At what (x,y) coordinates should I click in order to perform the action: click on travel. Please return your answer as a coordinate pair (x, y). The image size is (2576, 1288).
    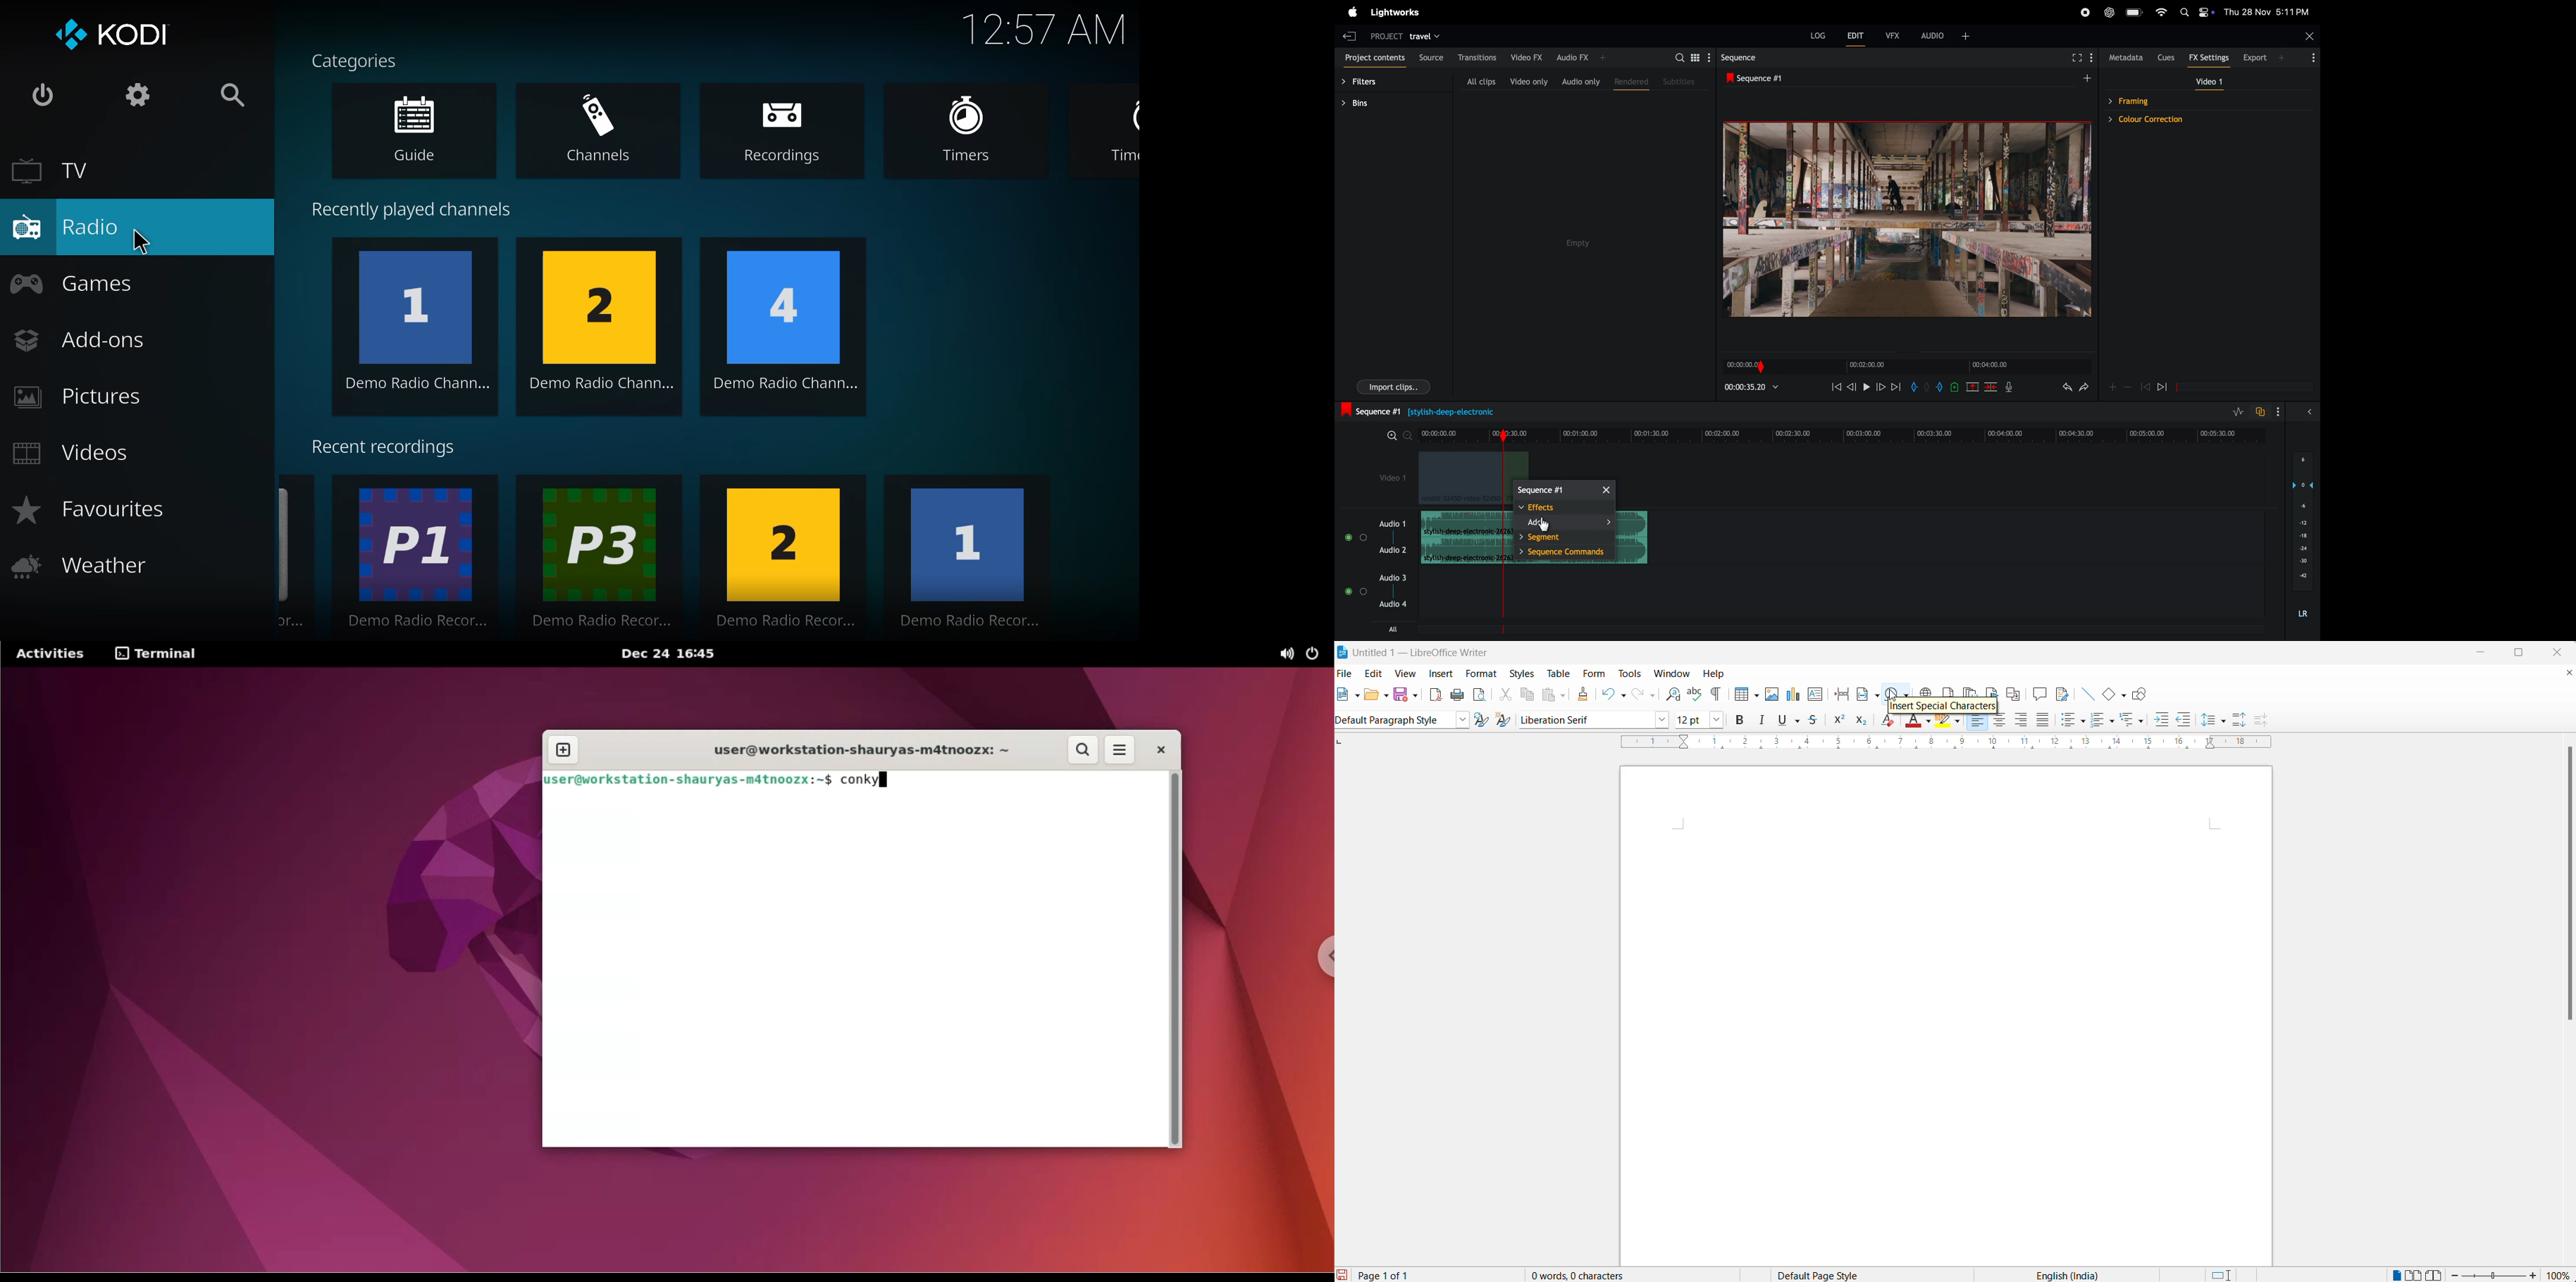
    Looking at the image, I should click on (1433, 36).